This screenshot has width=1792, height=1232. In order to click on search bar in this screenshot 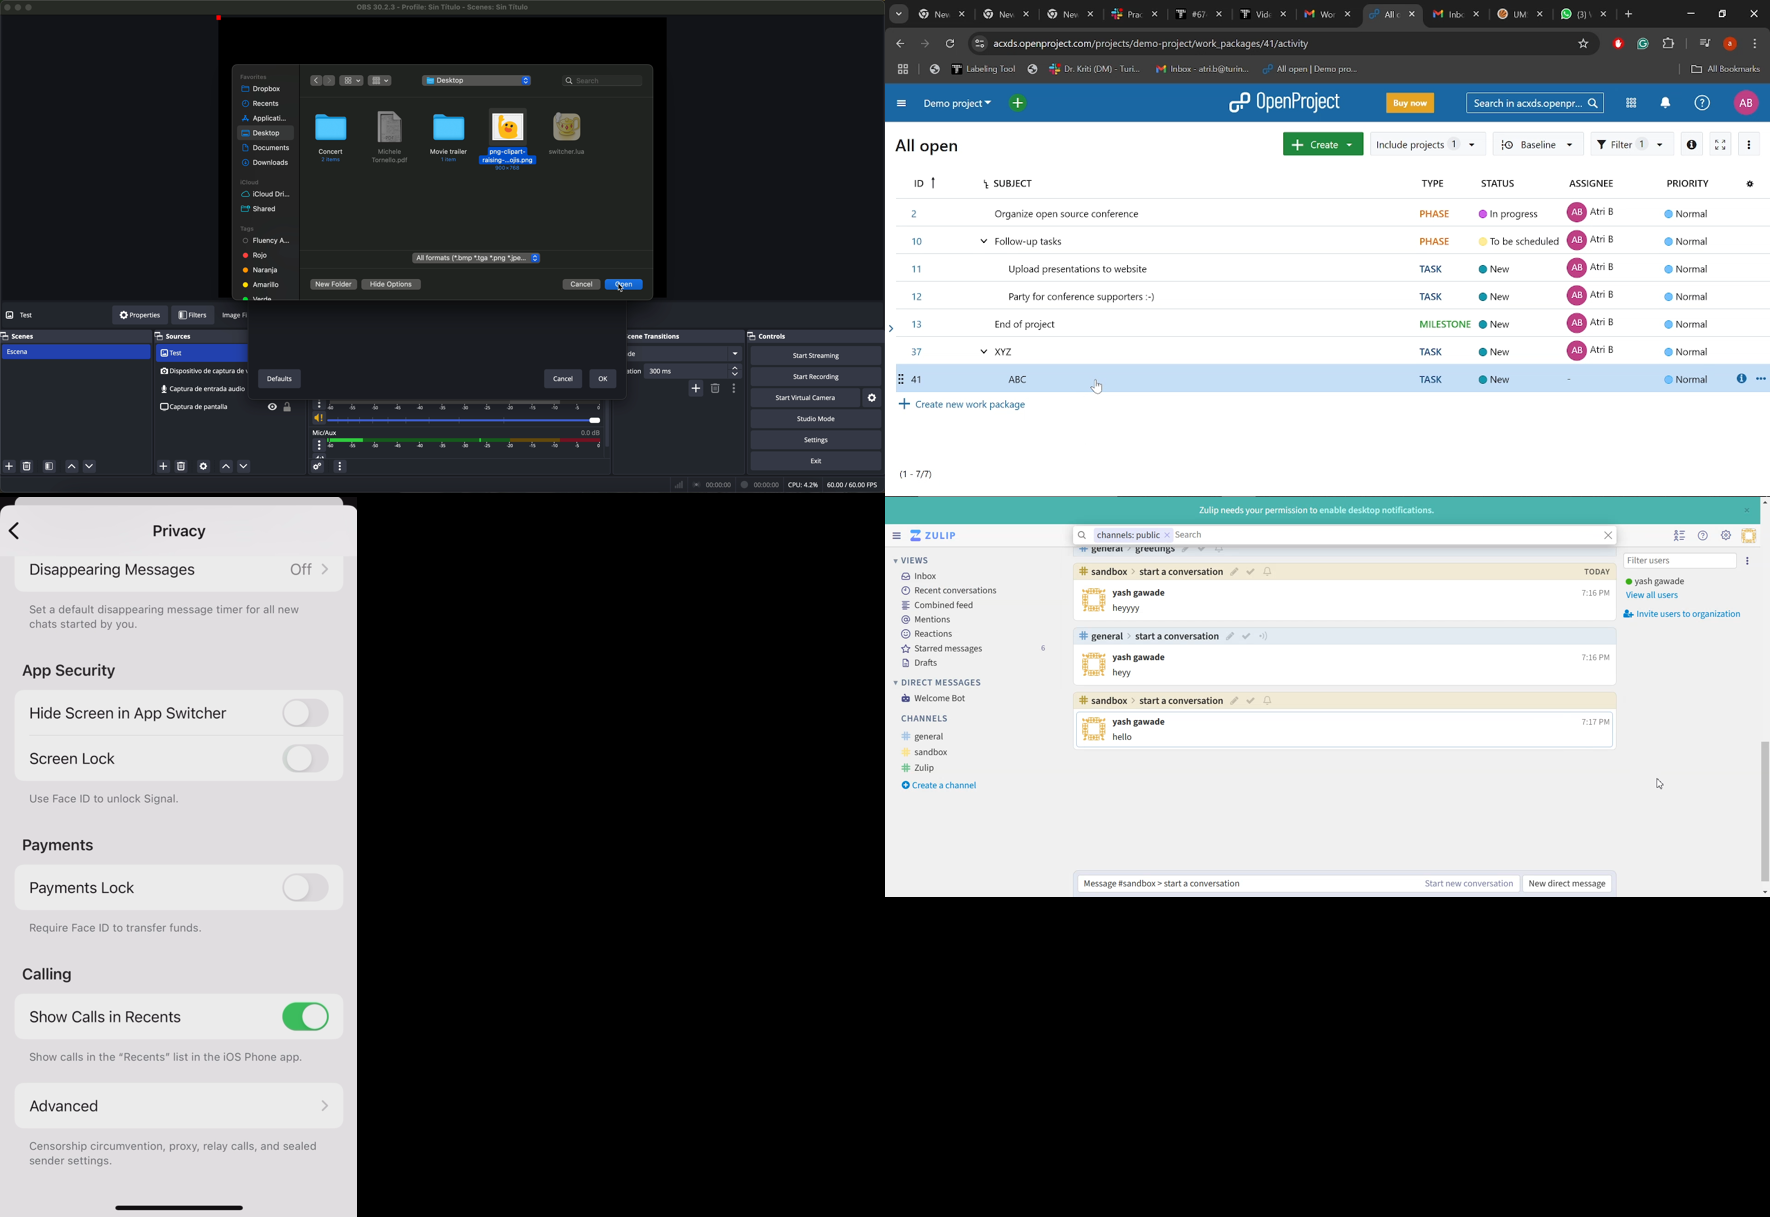, I will do `click(603, 81)`.